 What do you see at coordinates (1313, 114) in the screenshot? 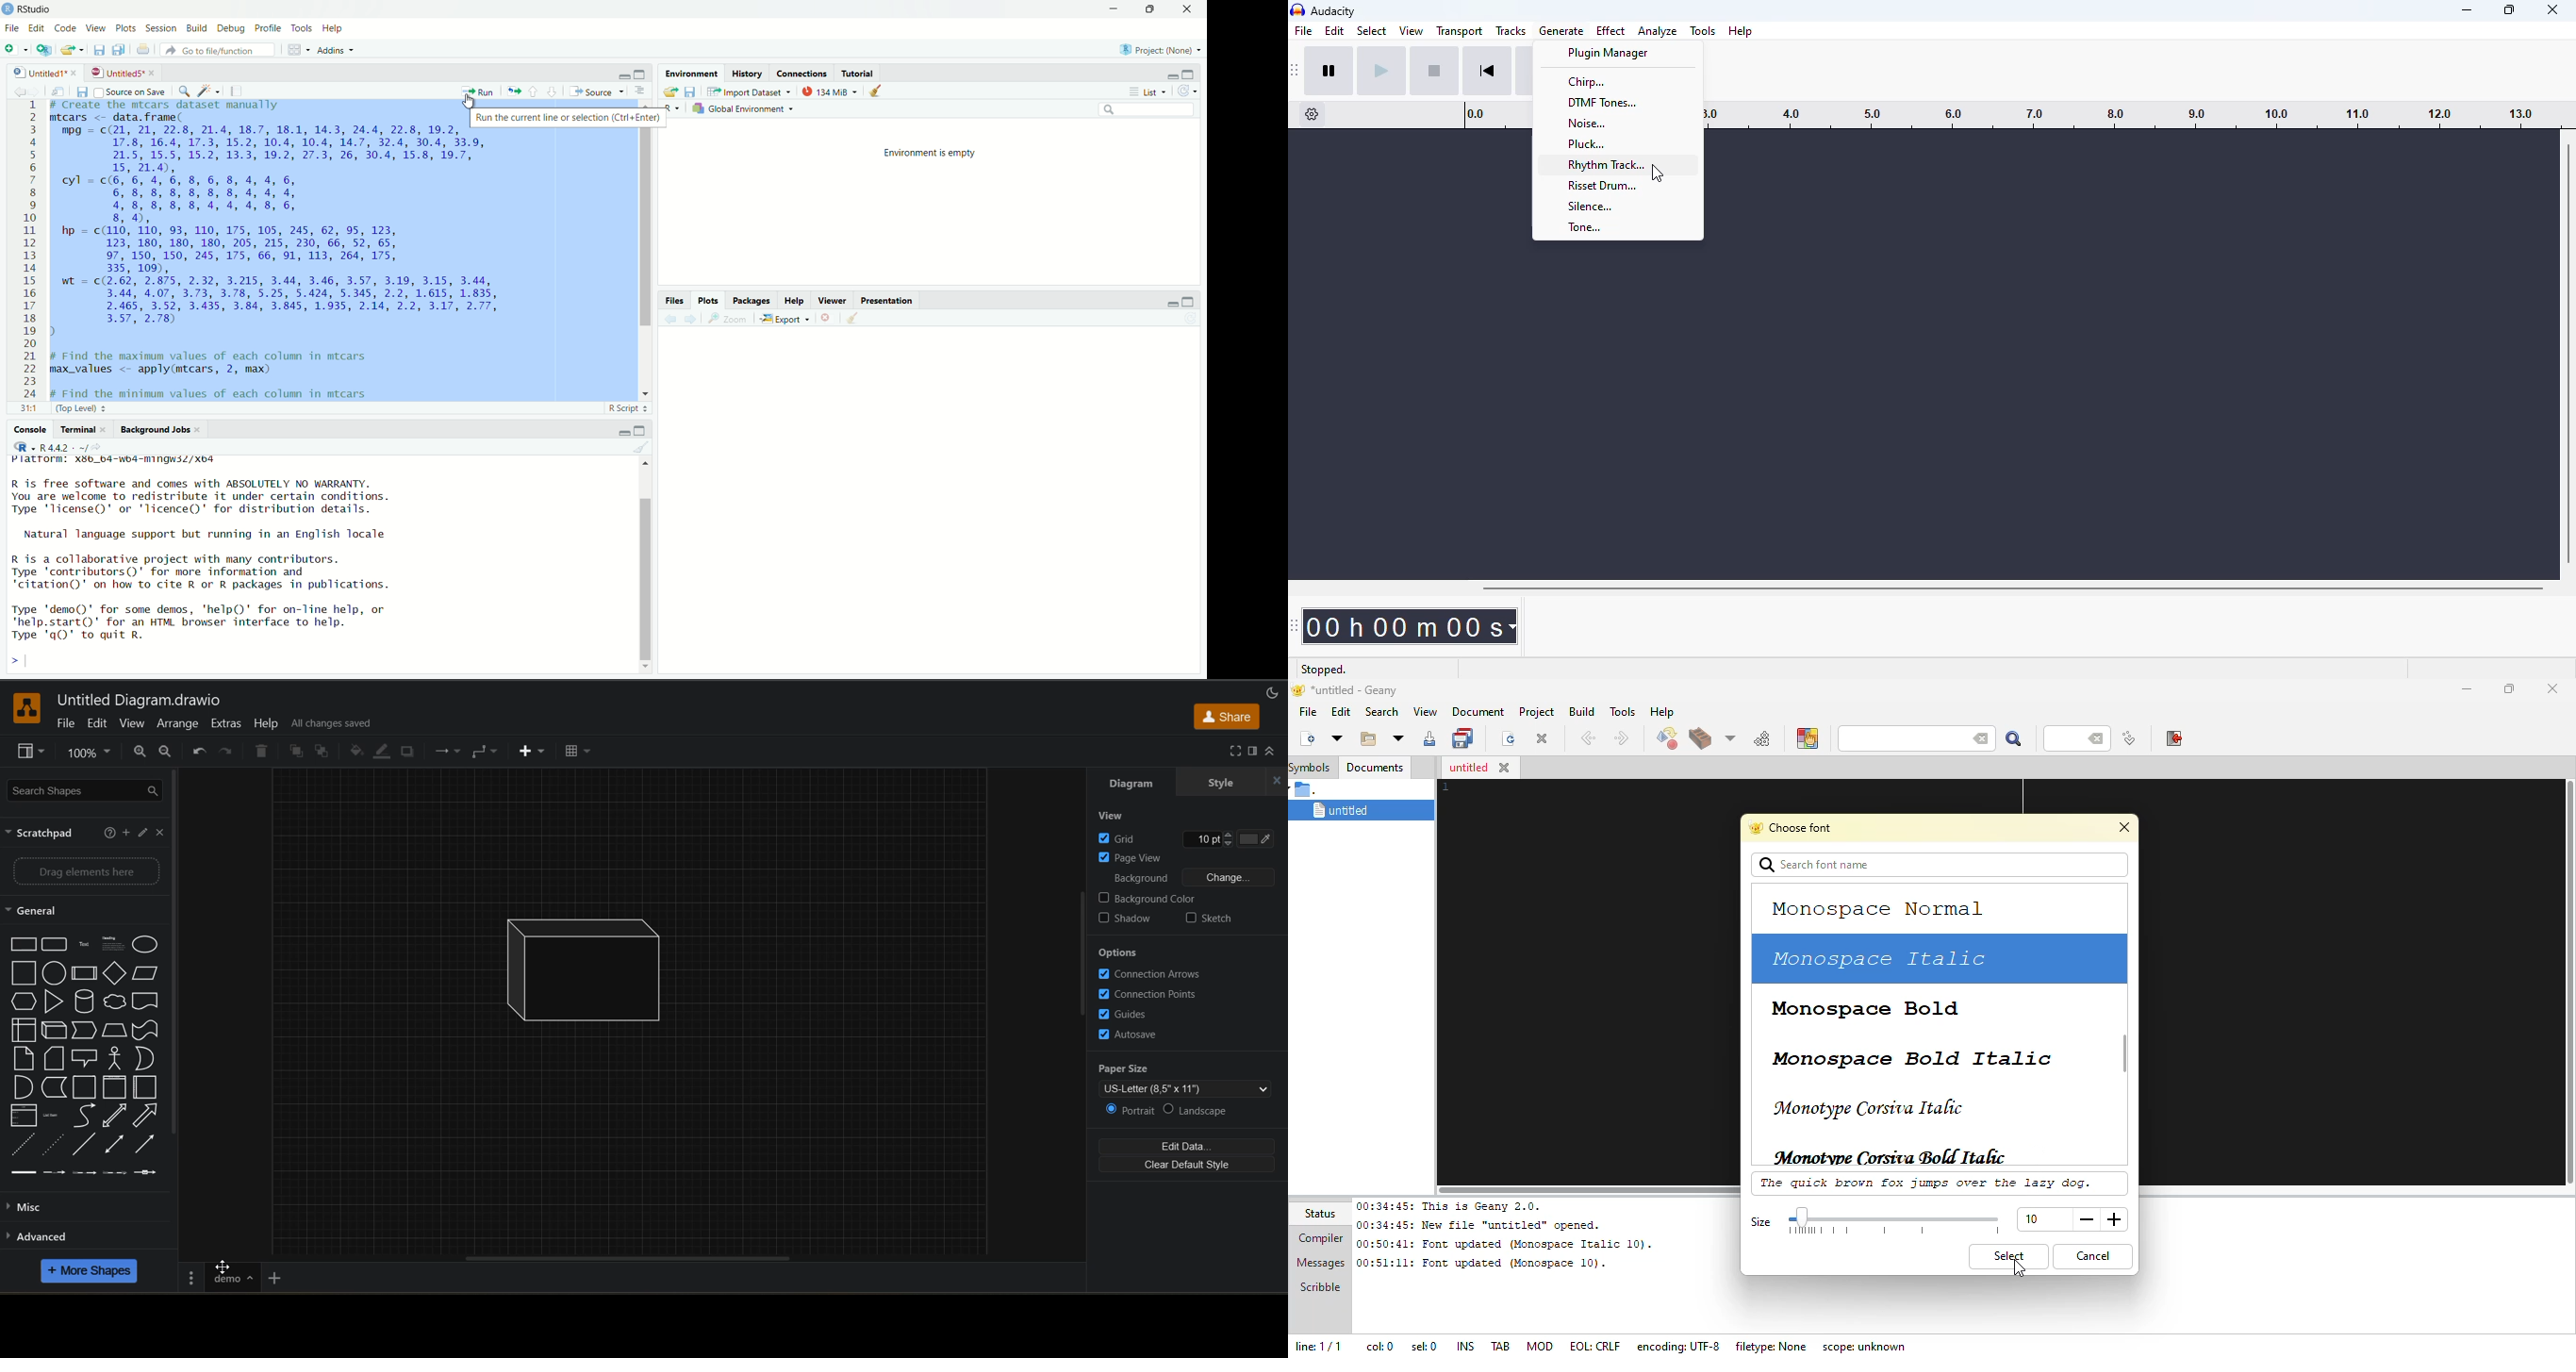
I see `timeline options` at bounding box center [1313, 114].